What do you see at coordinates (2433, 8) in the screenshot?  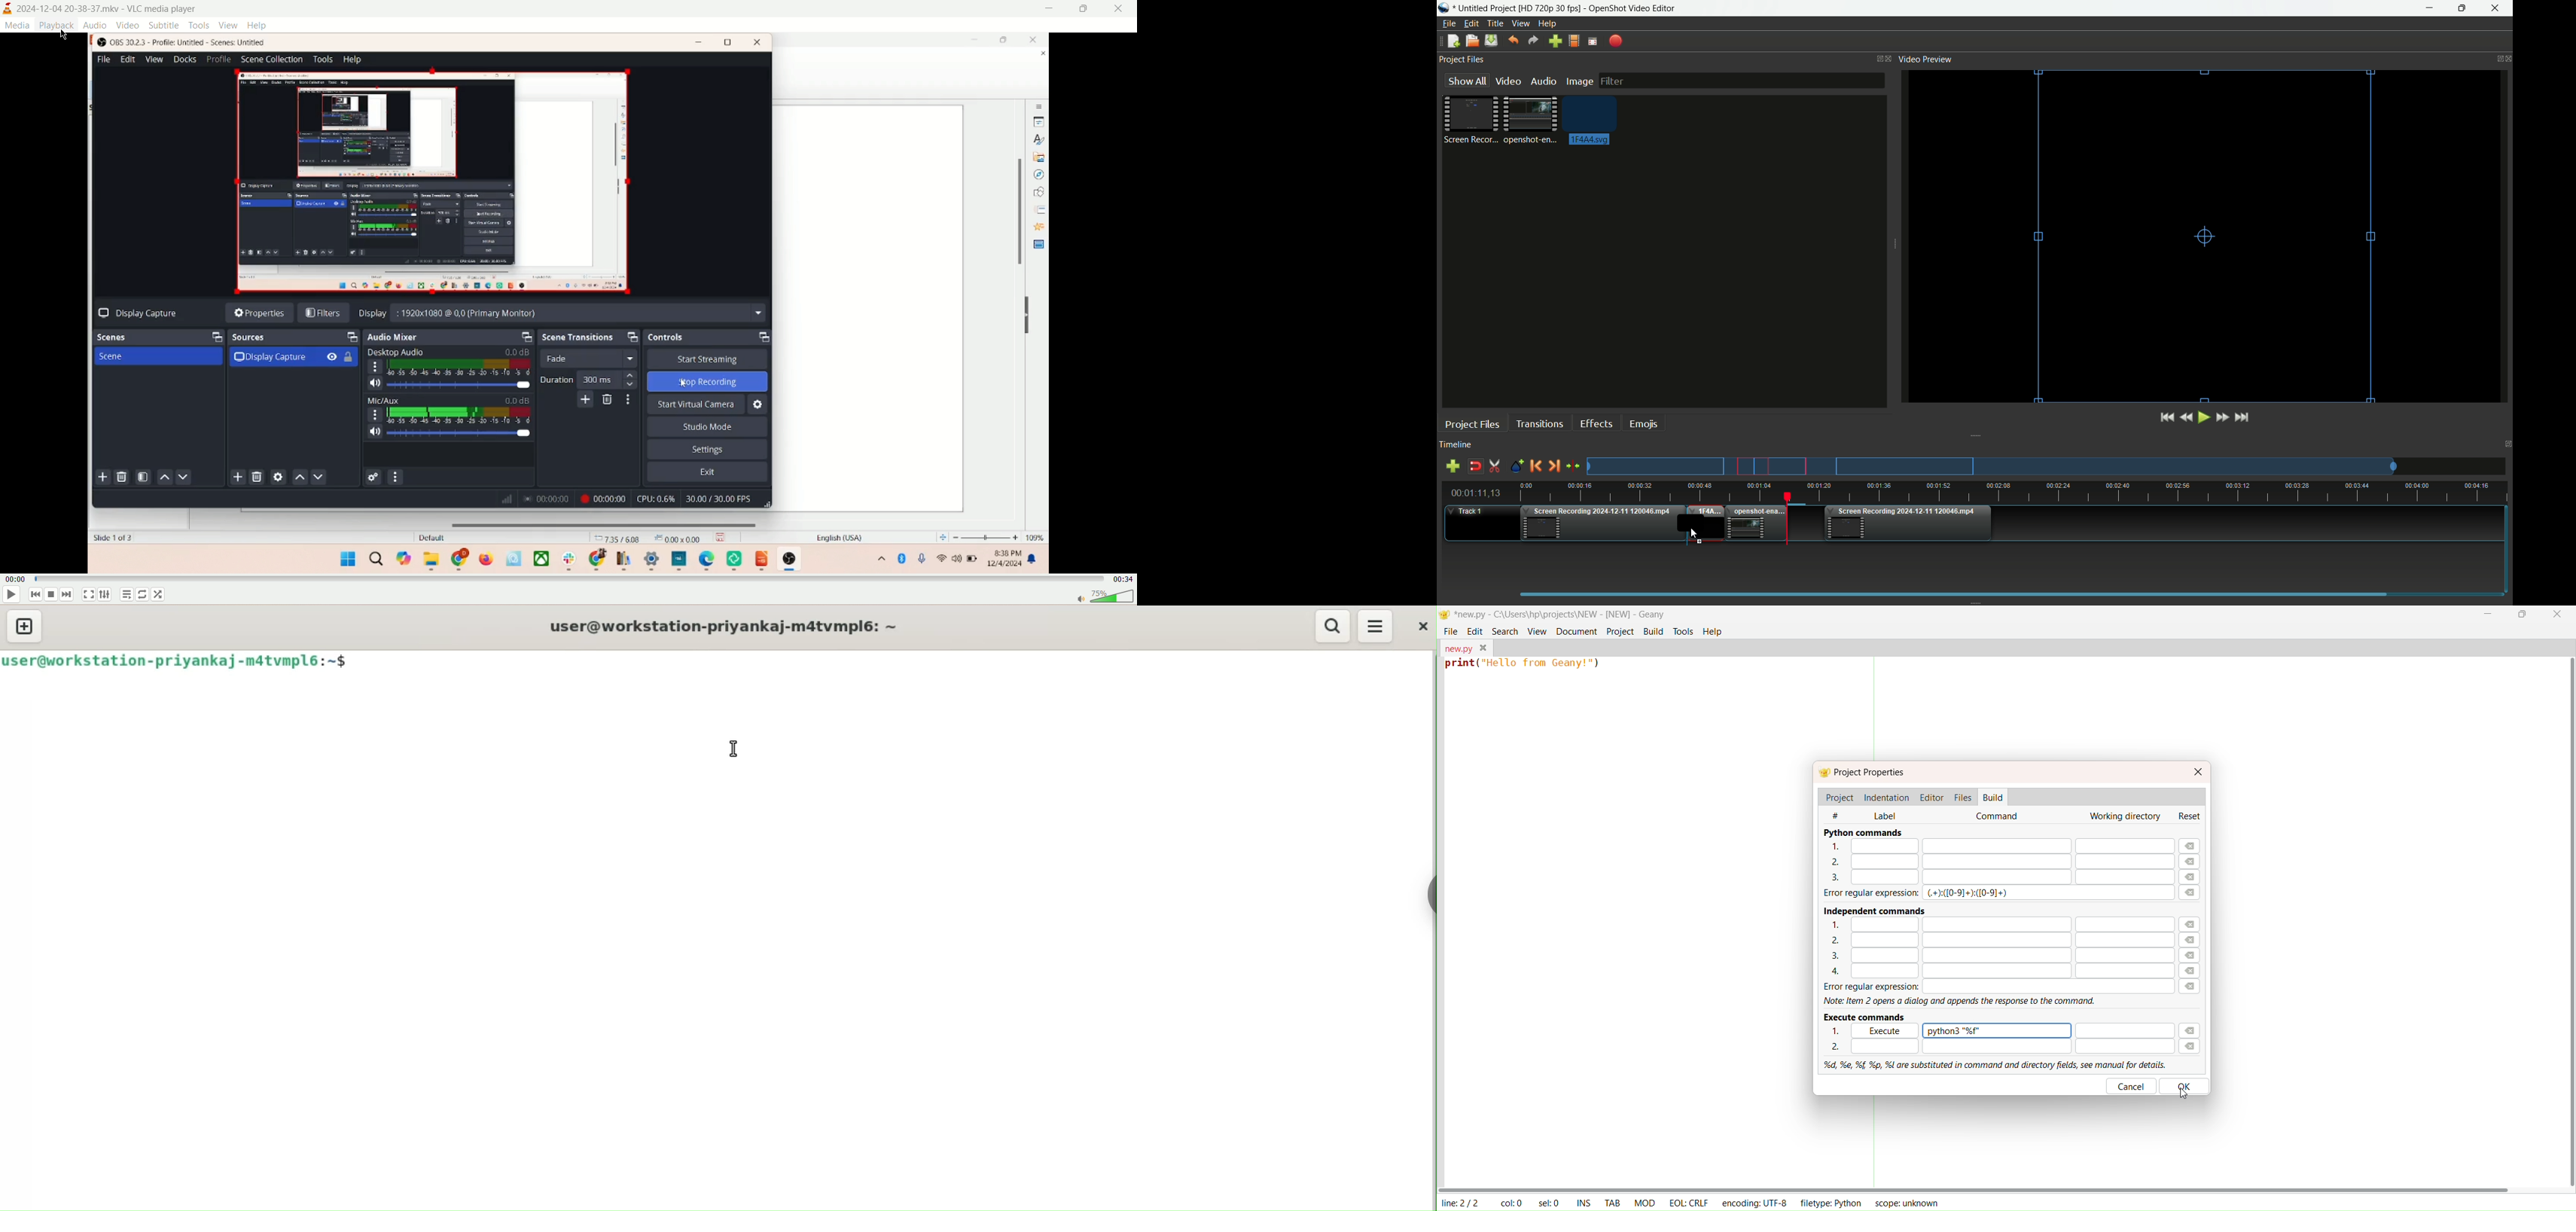 I see `minimize` at bounding box center [2433, 8].